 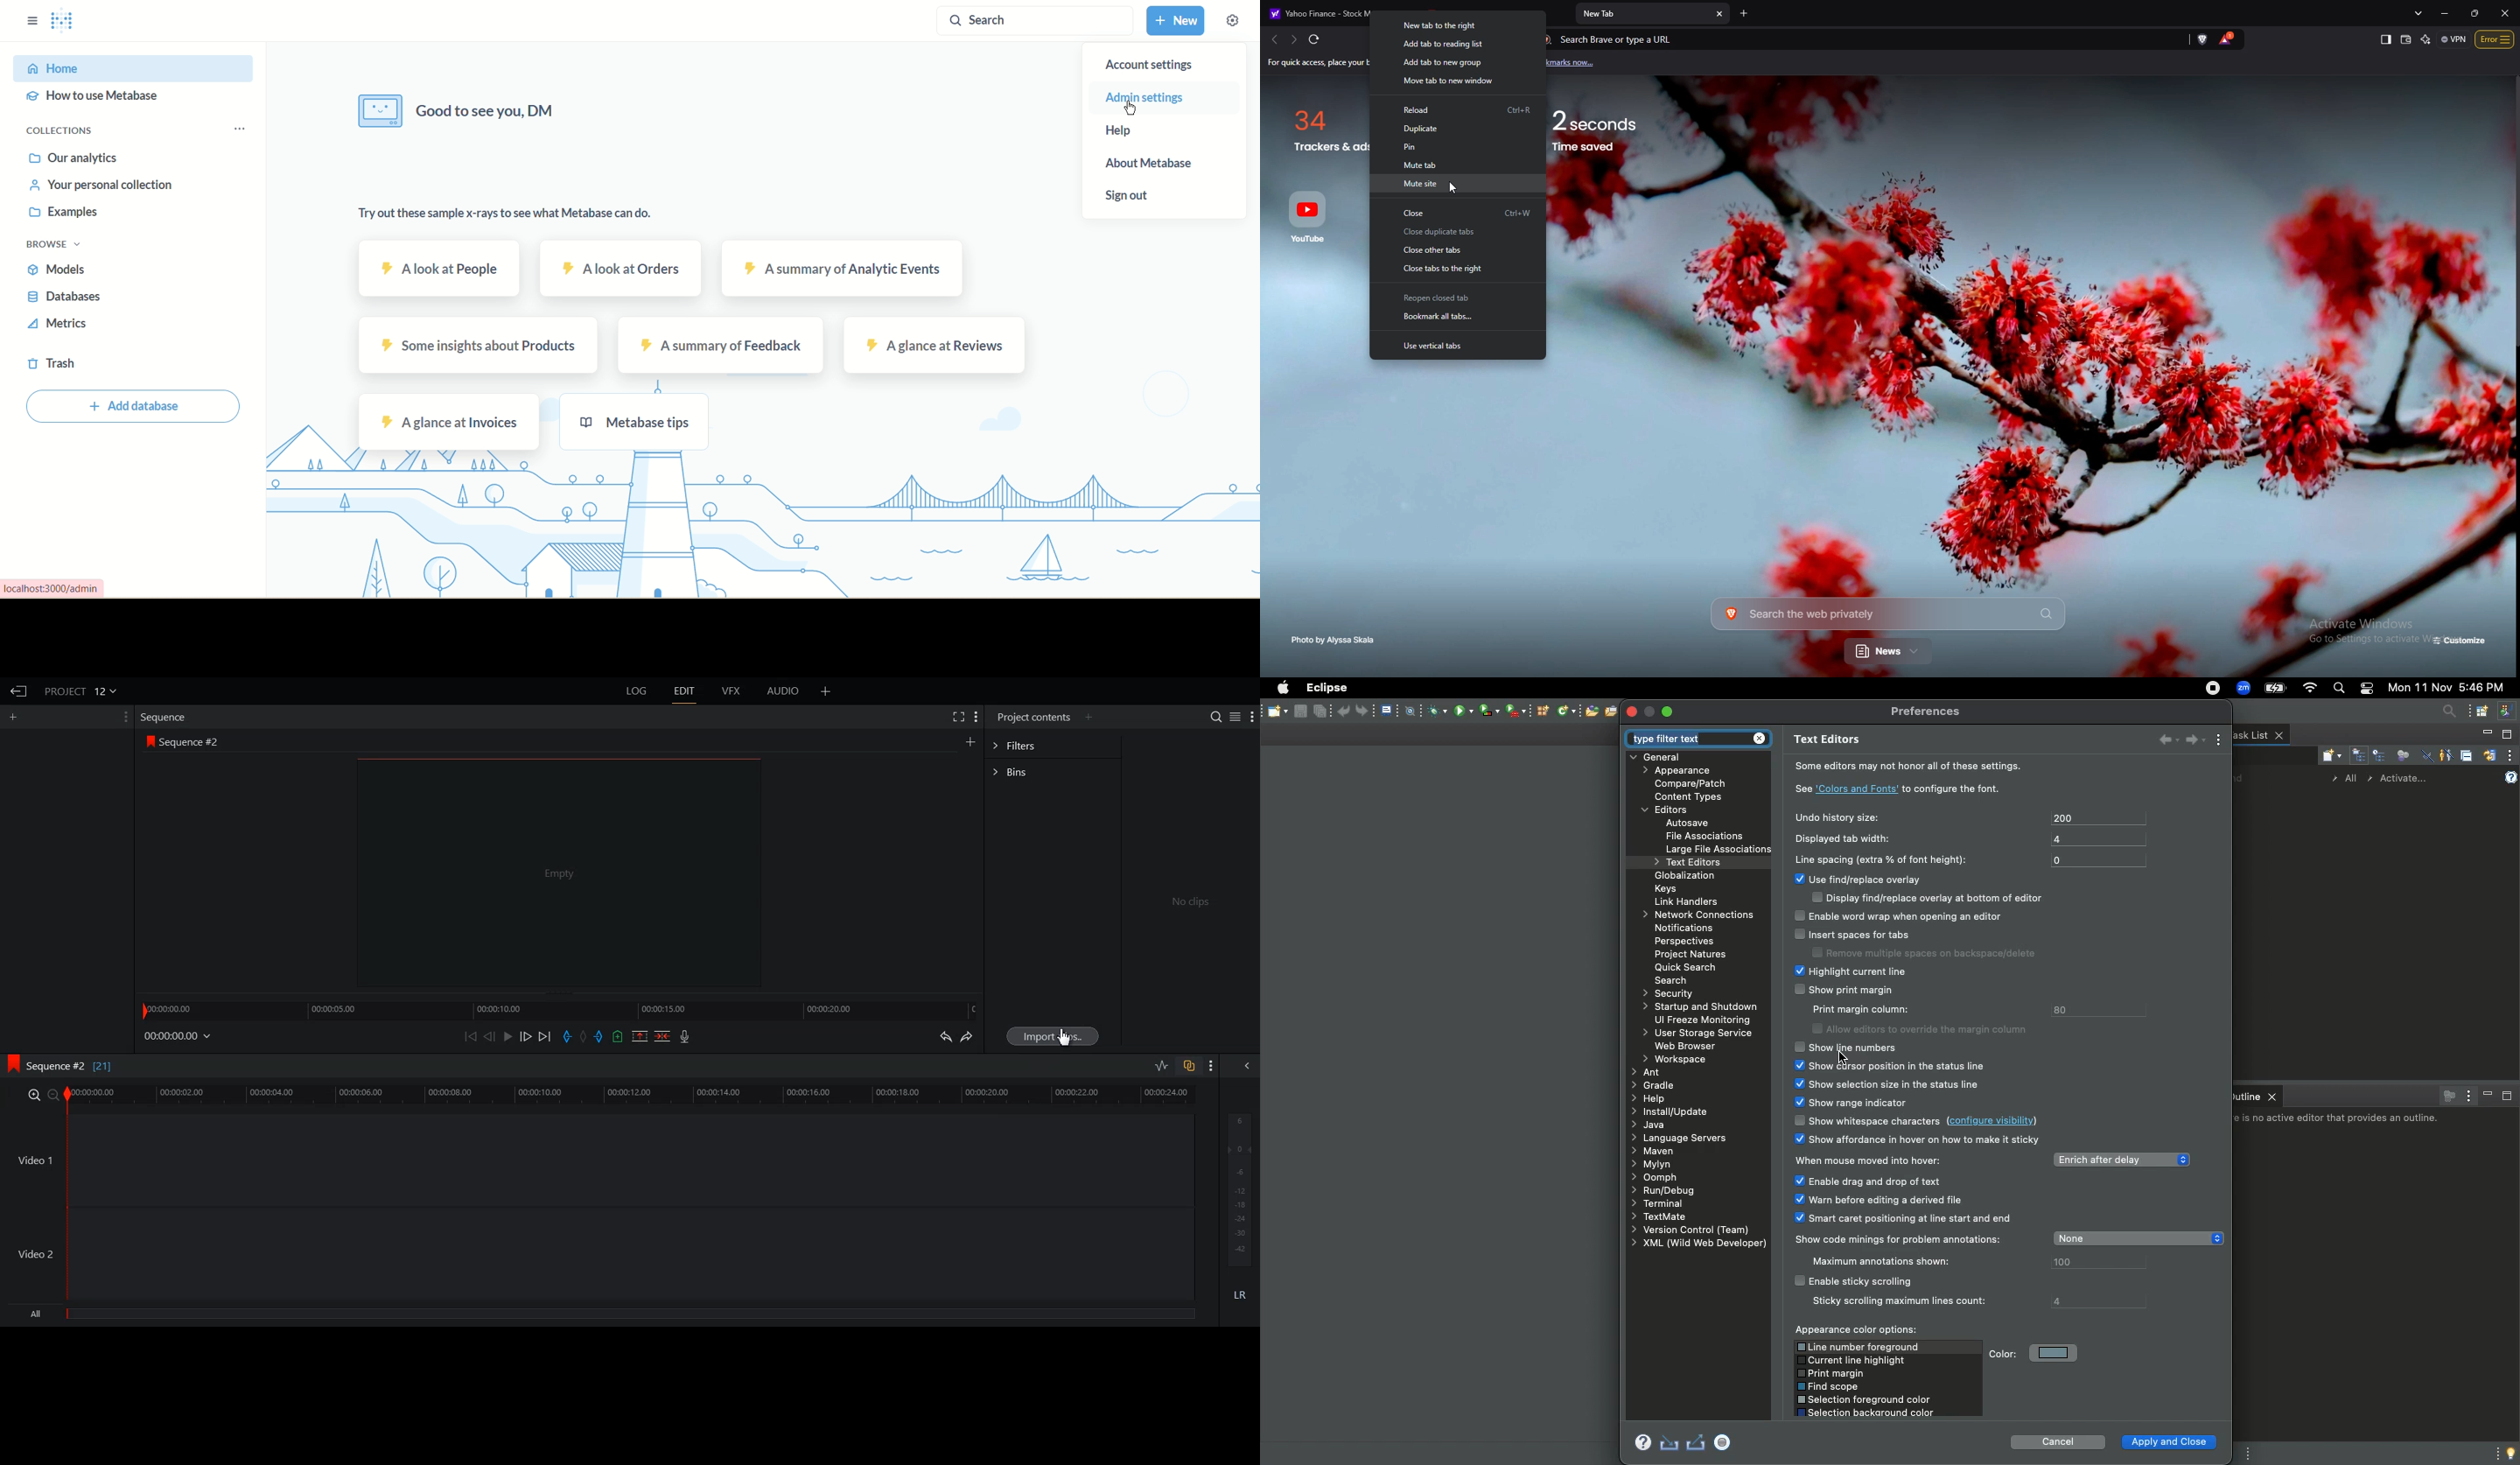 What do you see at coordinates (56, 364) in the screenshot?
I see `trash` at bounding box center [56, 364].